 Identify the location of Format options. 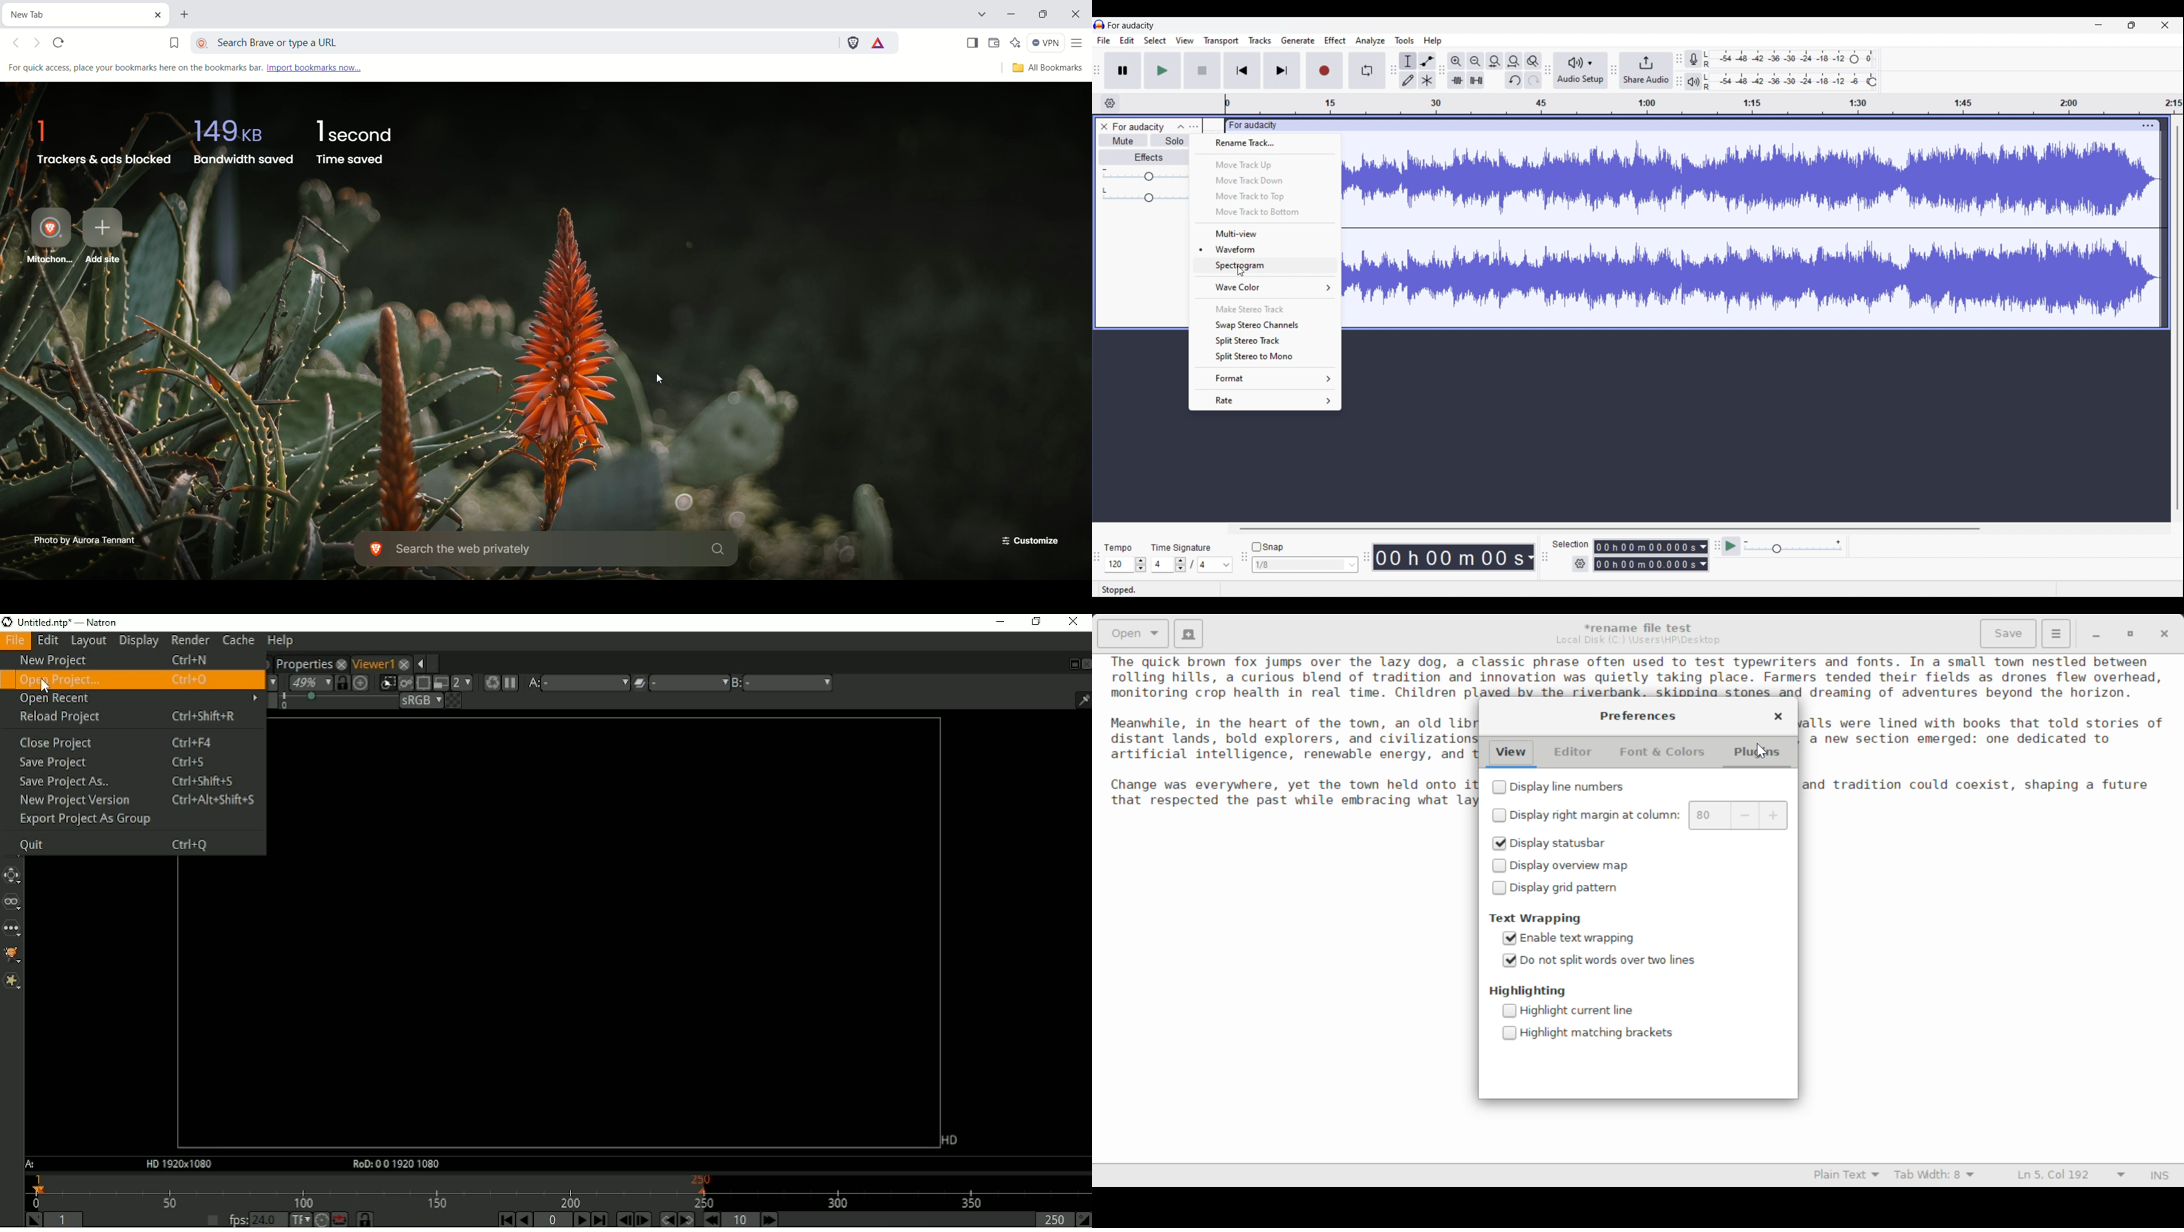
(1266, 378).